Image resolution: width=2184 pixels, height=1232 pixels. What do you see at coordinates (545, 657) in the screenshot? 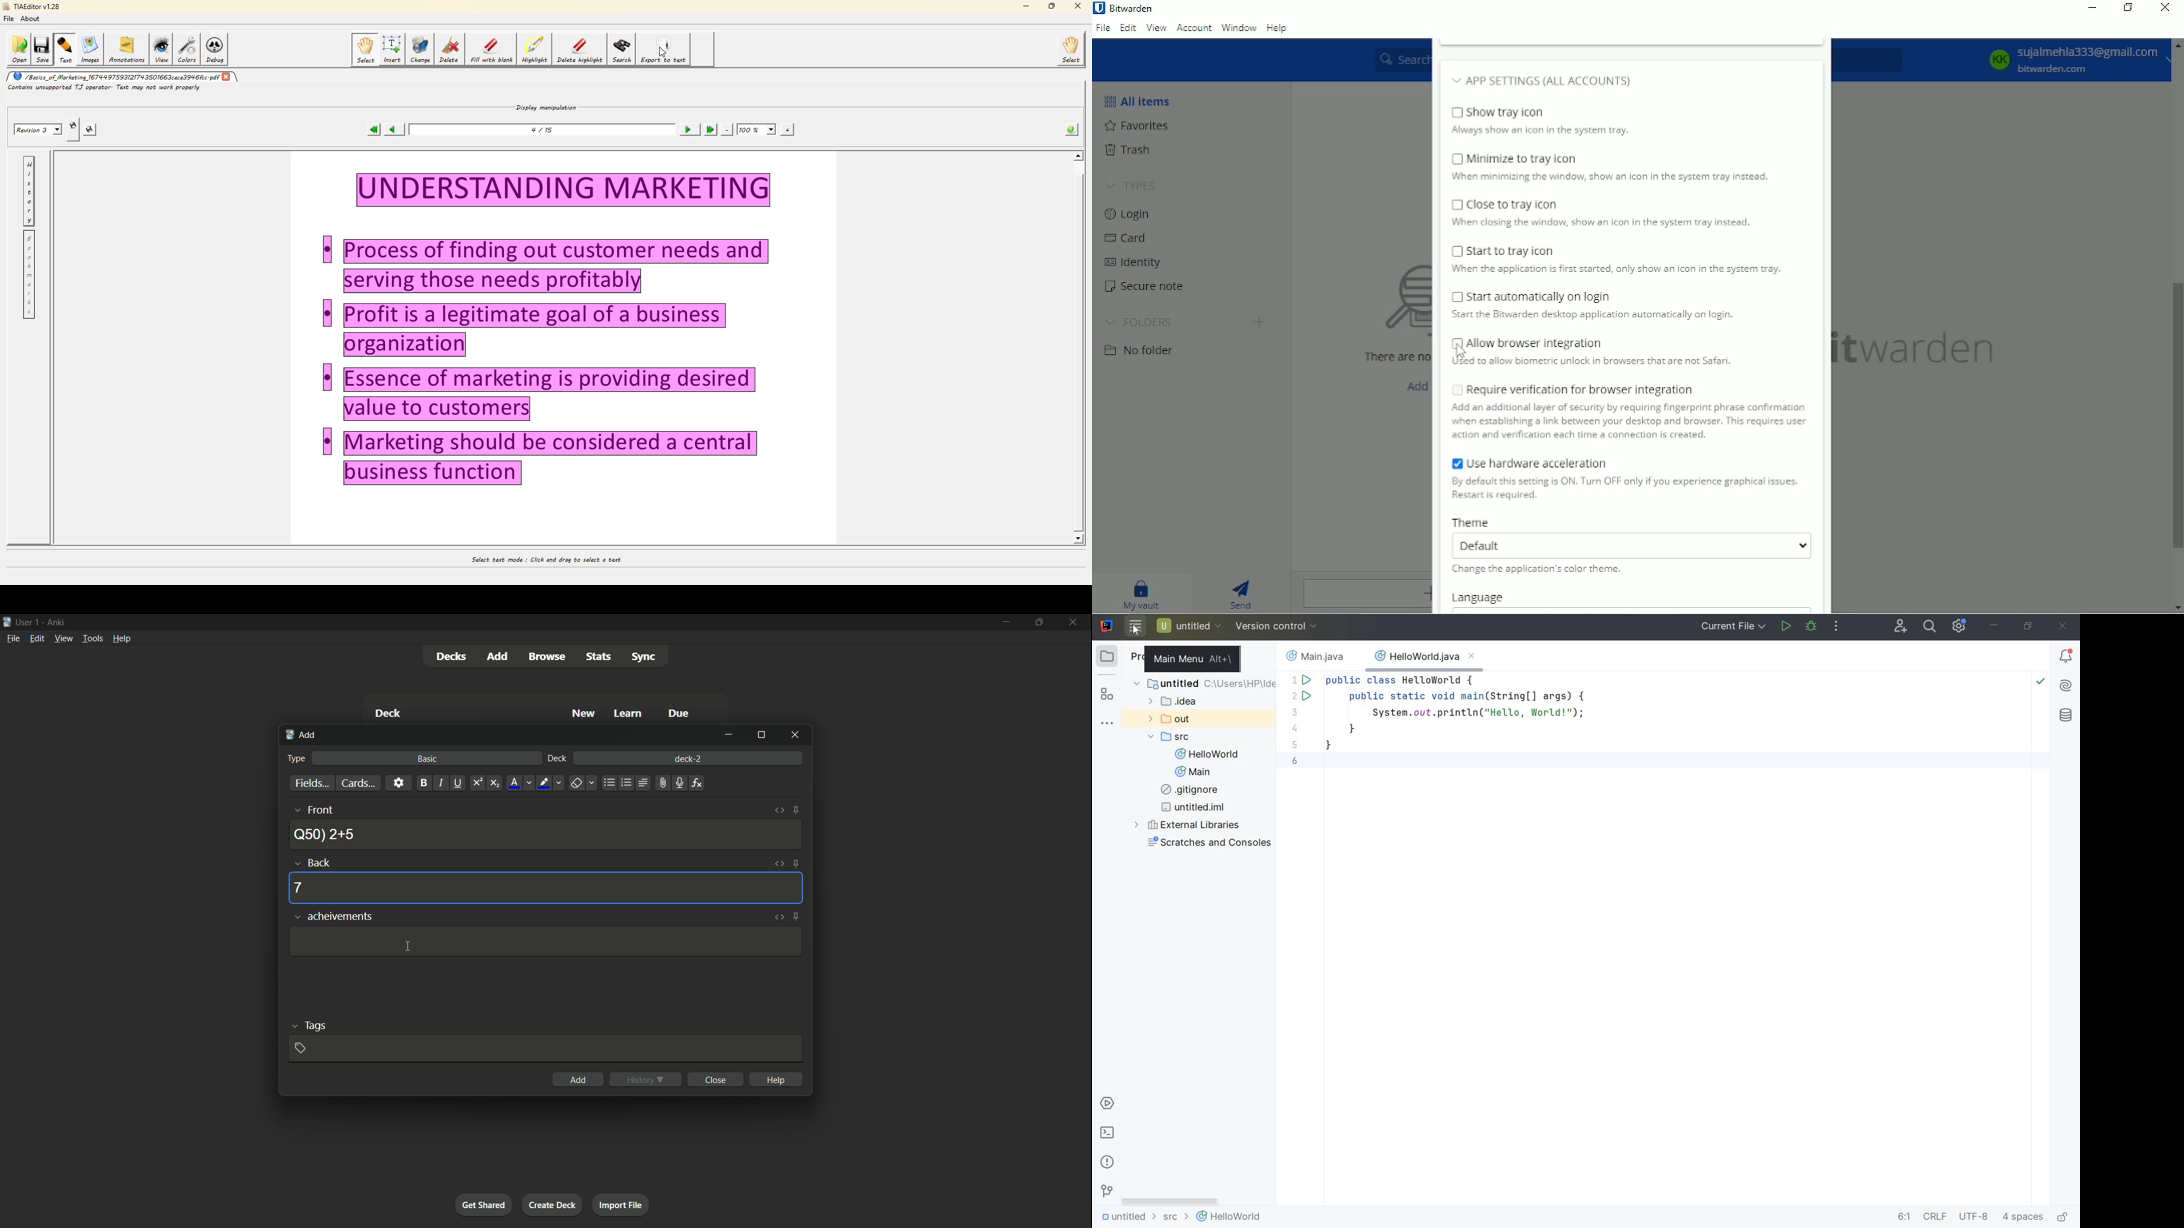
I see `browse` at bounding box center [545, 657].